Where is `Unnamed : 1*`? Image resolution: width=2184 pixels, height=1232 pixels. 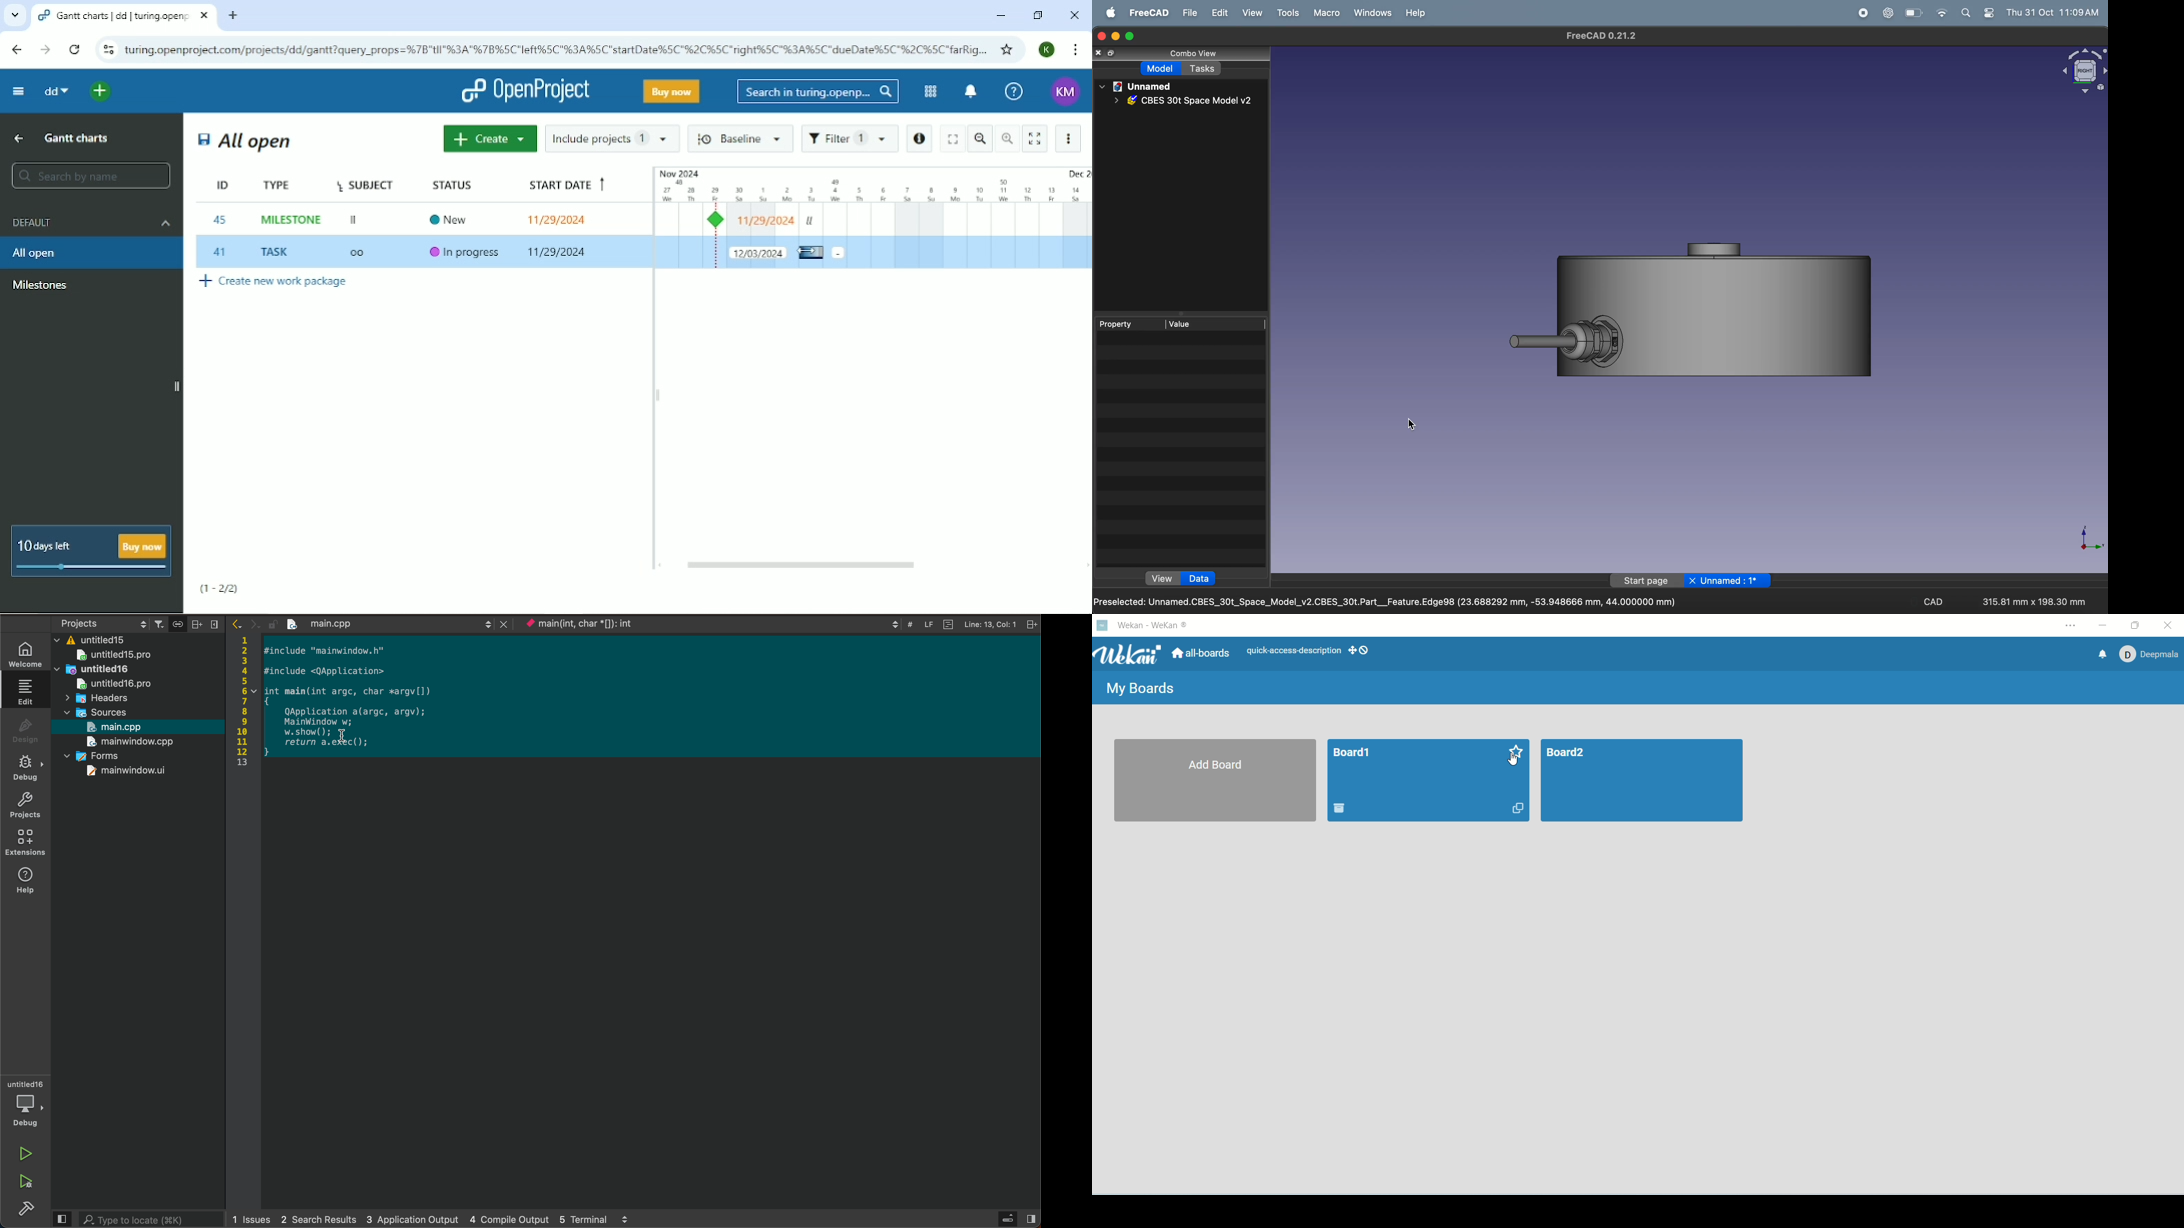
Unnamed : 1* is located at coordinates (1732, 582).